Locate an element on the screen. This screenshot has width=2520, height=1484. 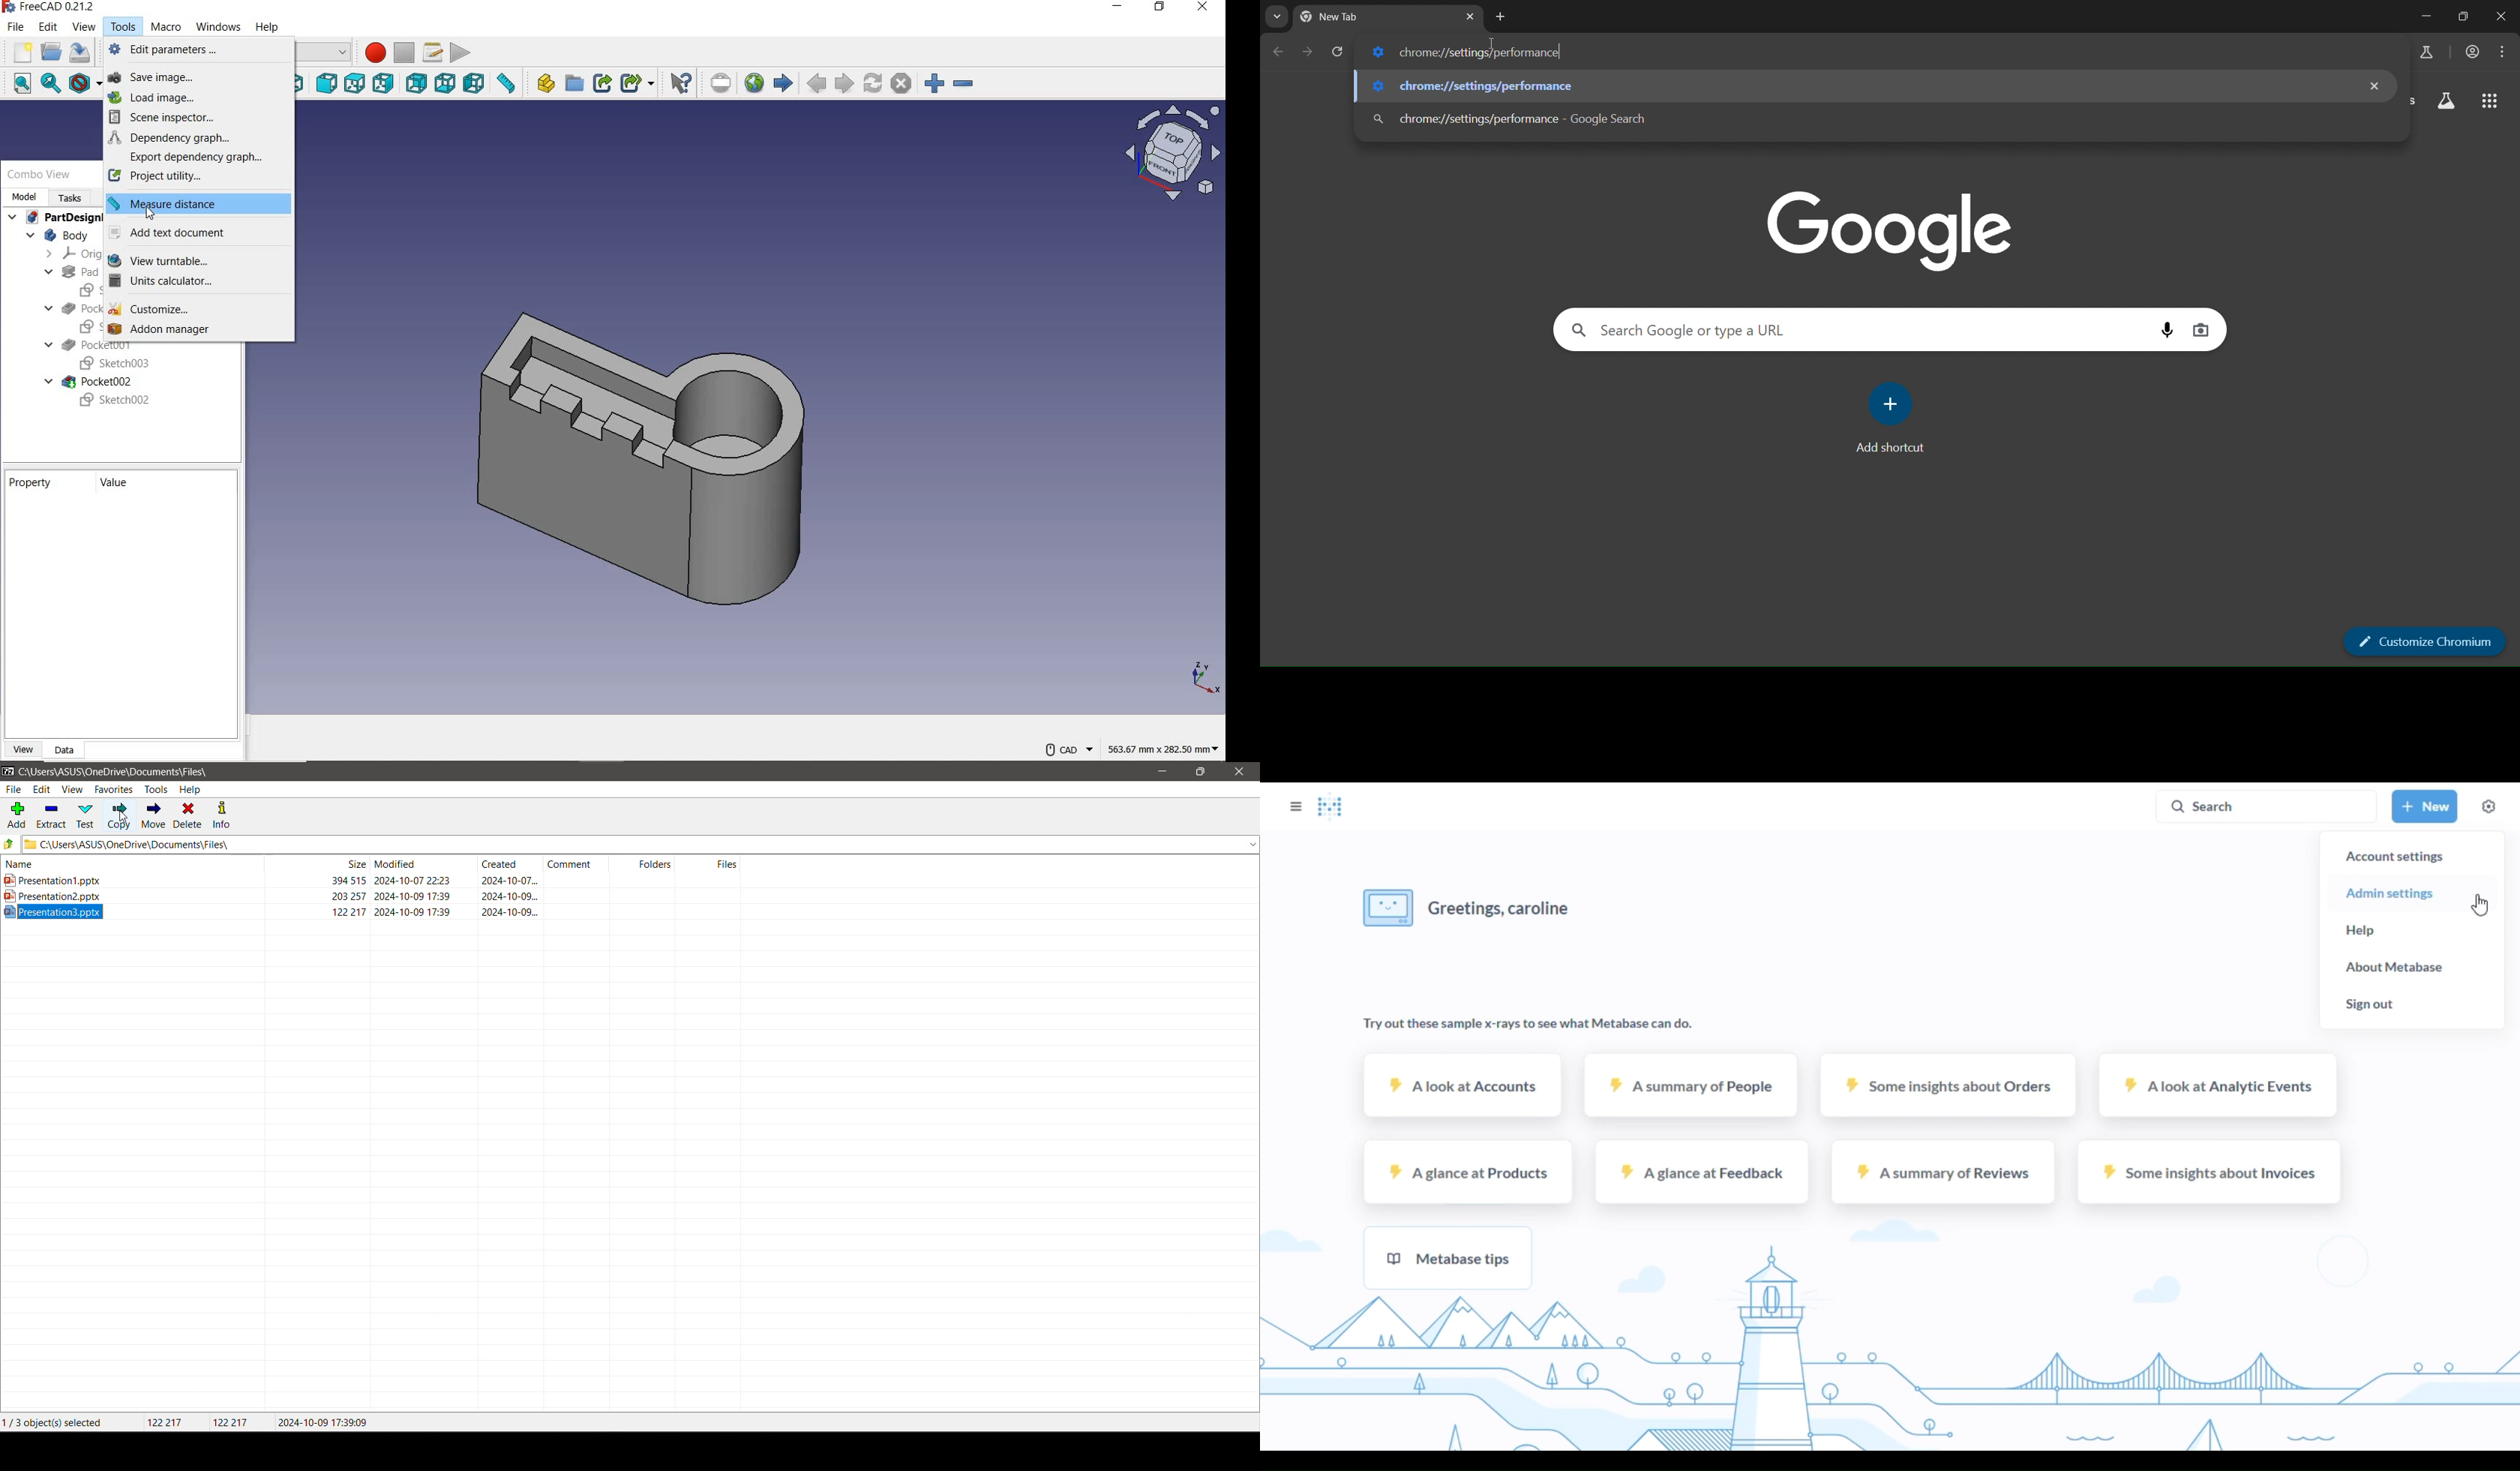
new is located at coordinates (19, 53).